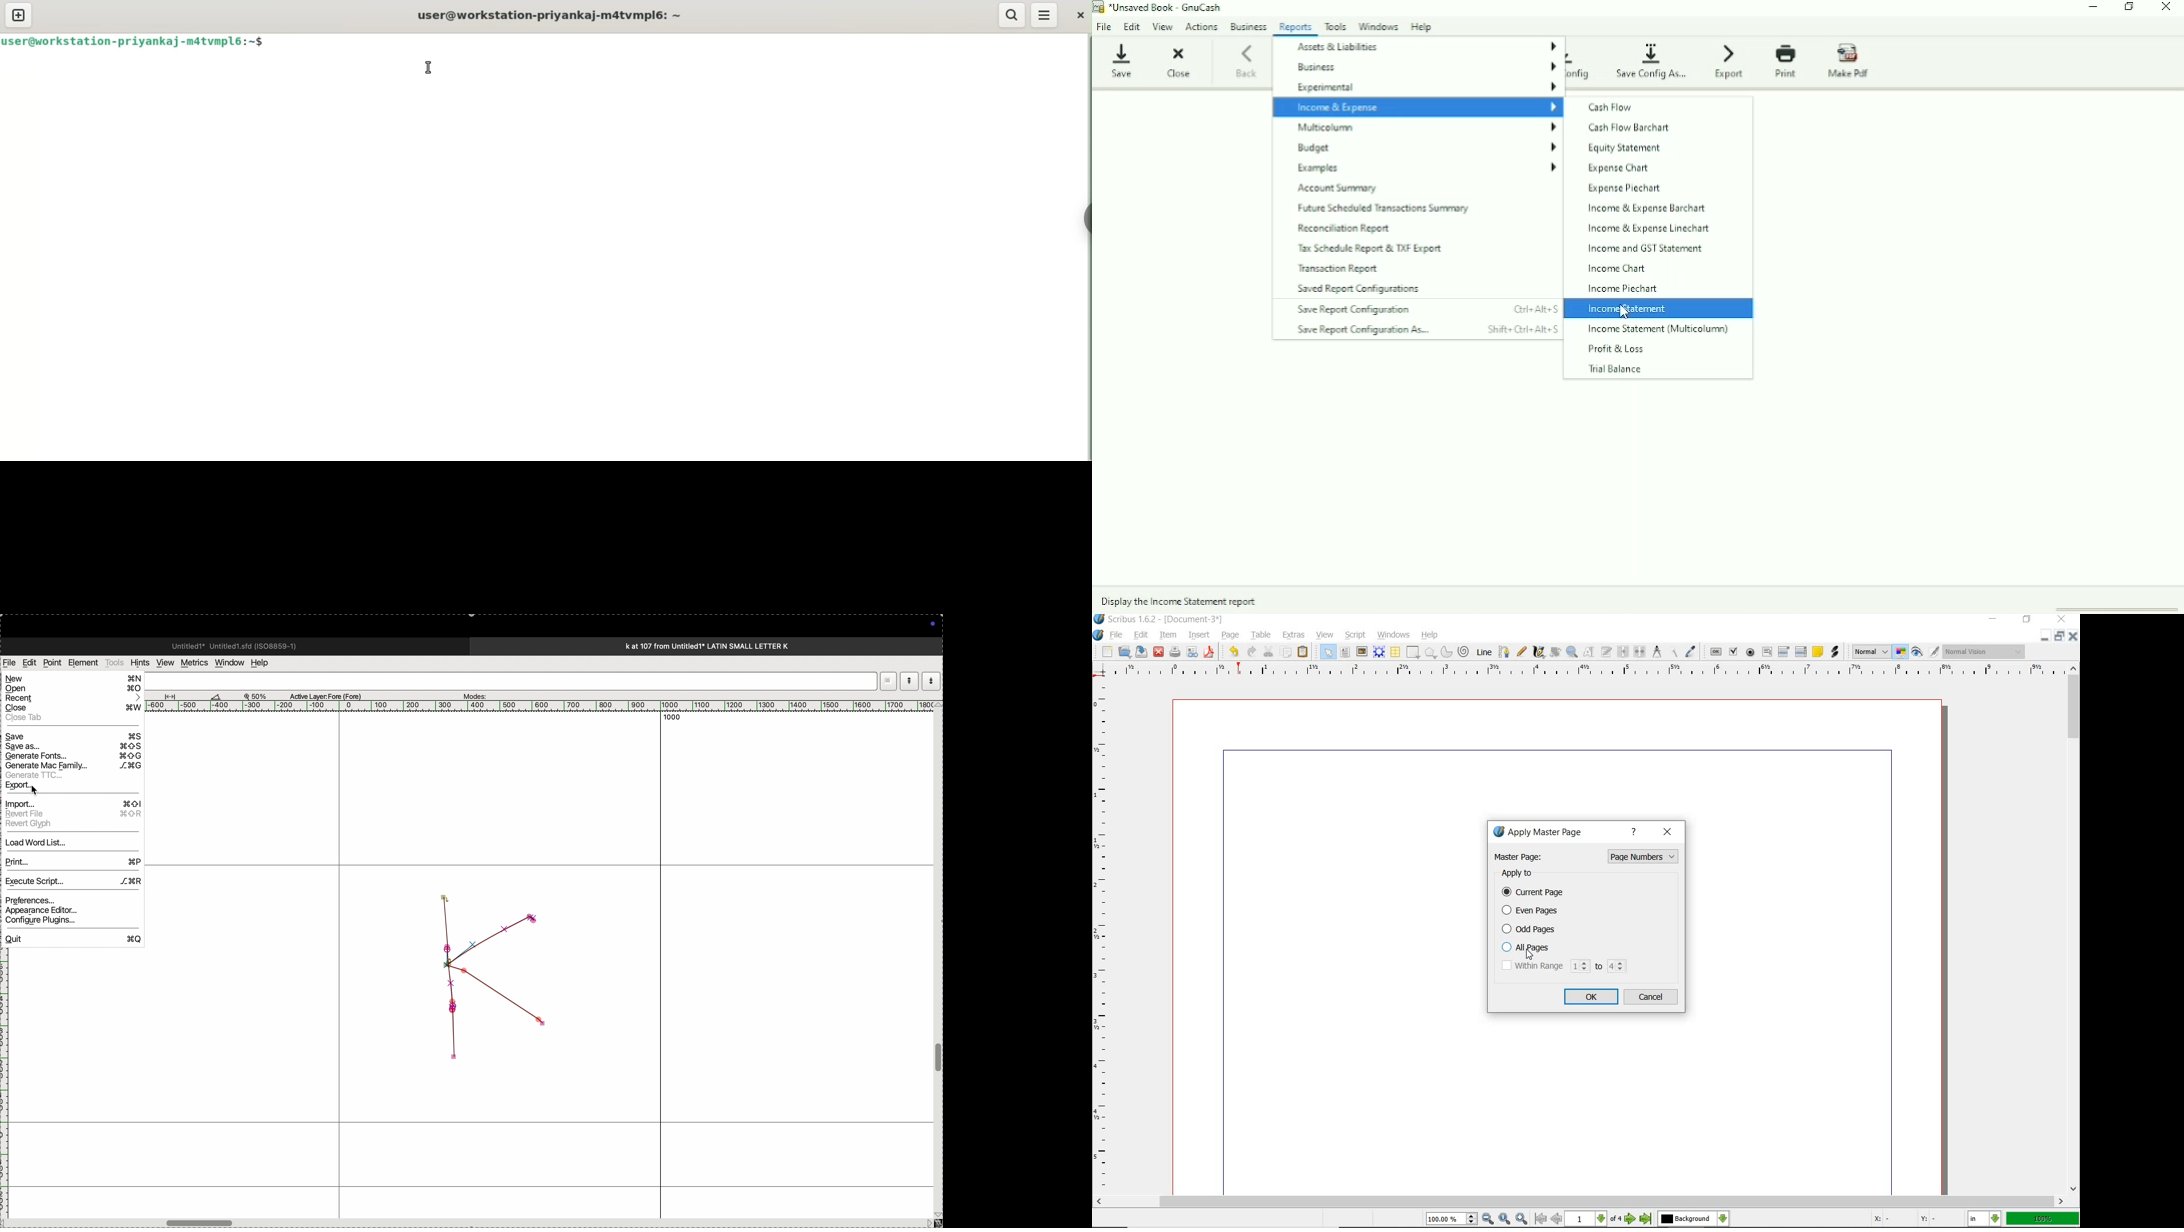 This screenshot has height=1232, width=2184. Describe the element at coordinates (1167, 635) in the screenshot. I see `item` at that location.